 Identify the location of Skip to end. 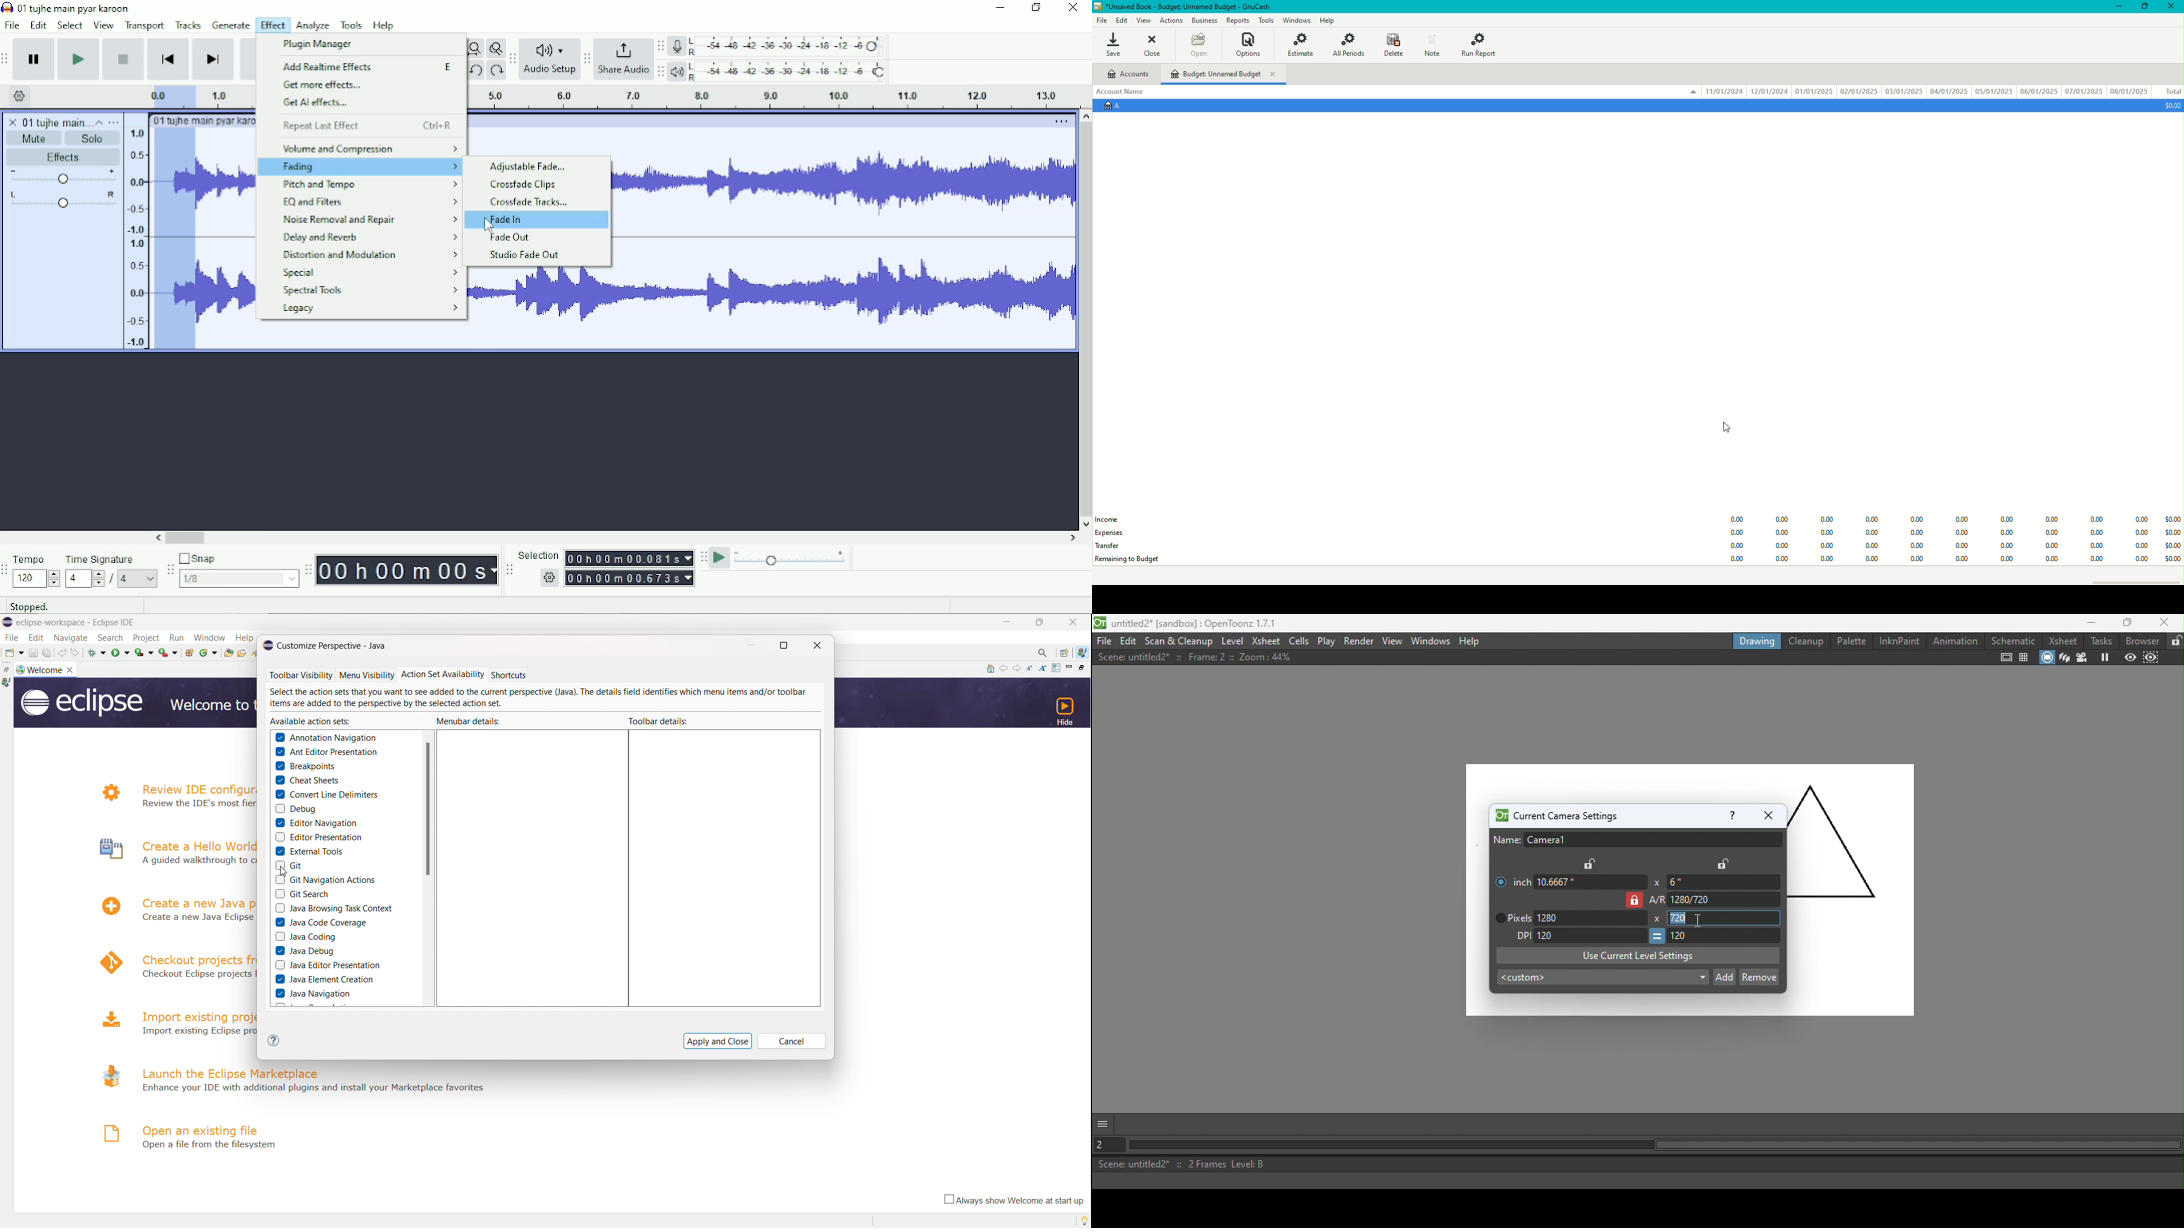
(213, 60).